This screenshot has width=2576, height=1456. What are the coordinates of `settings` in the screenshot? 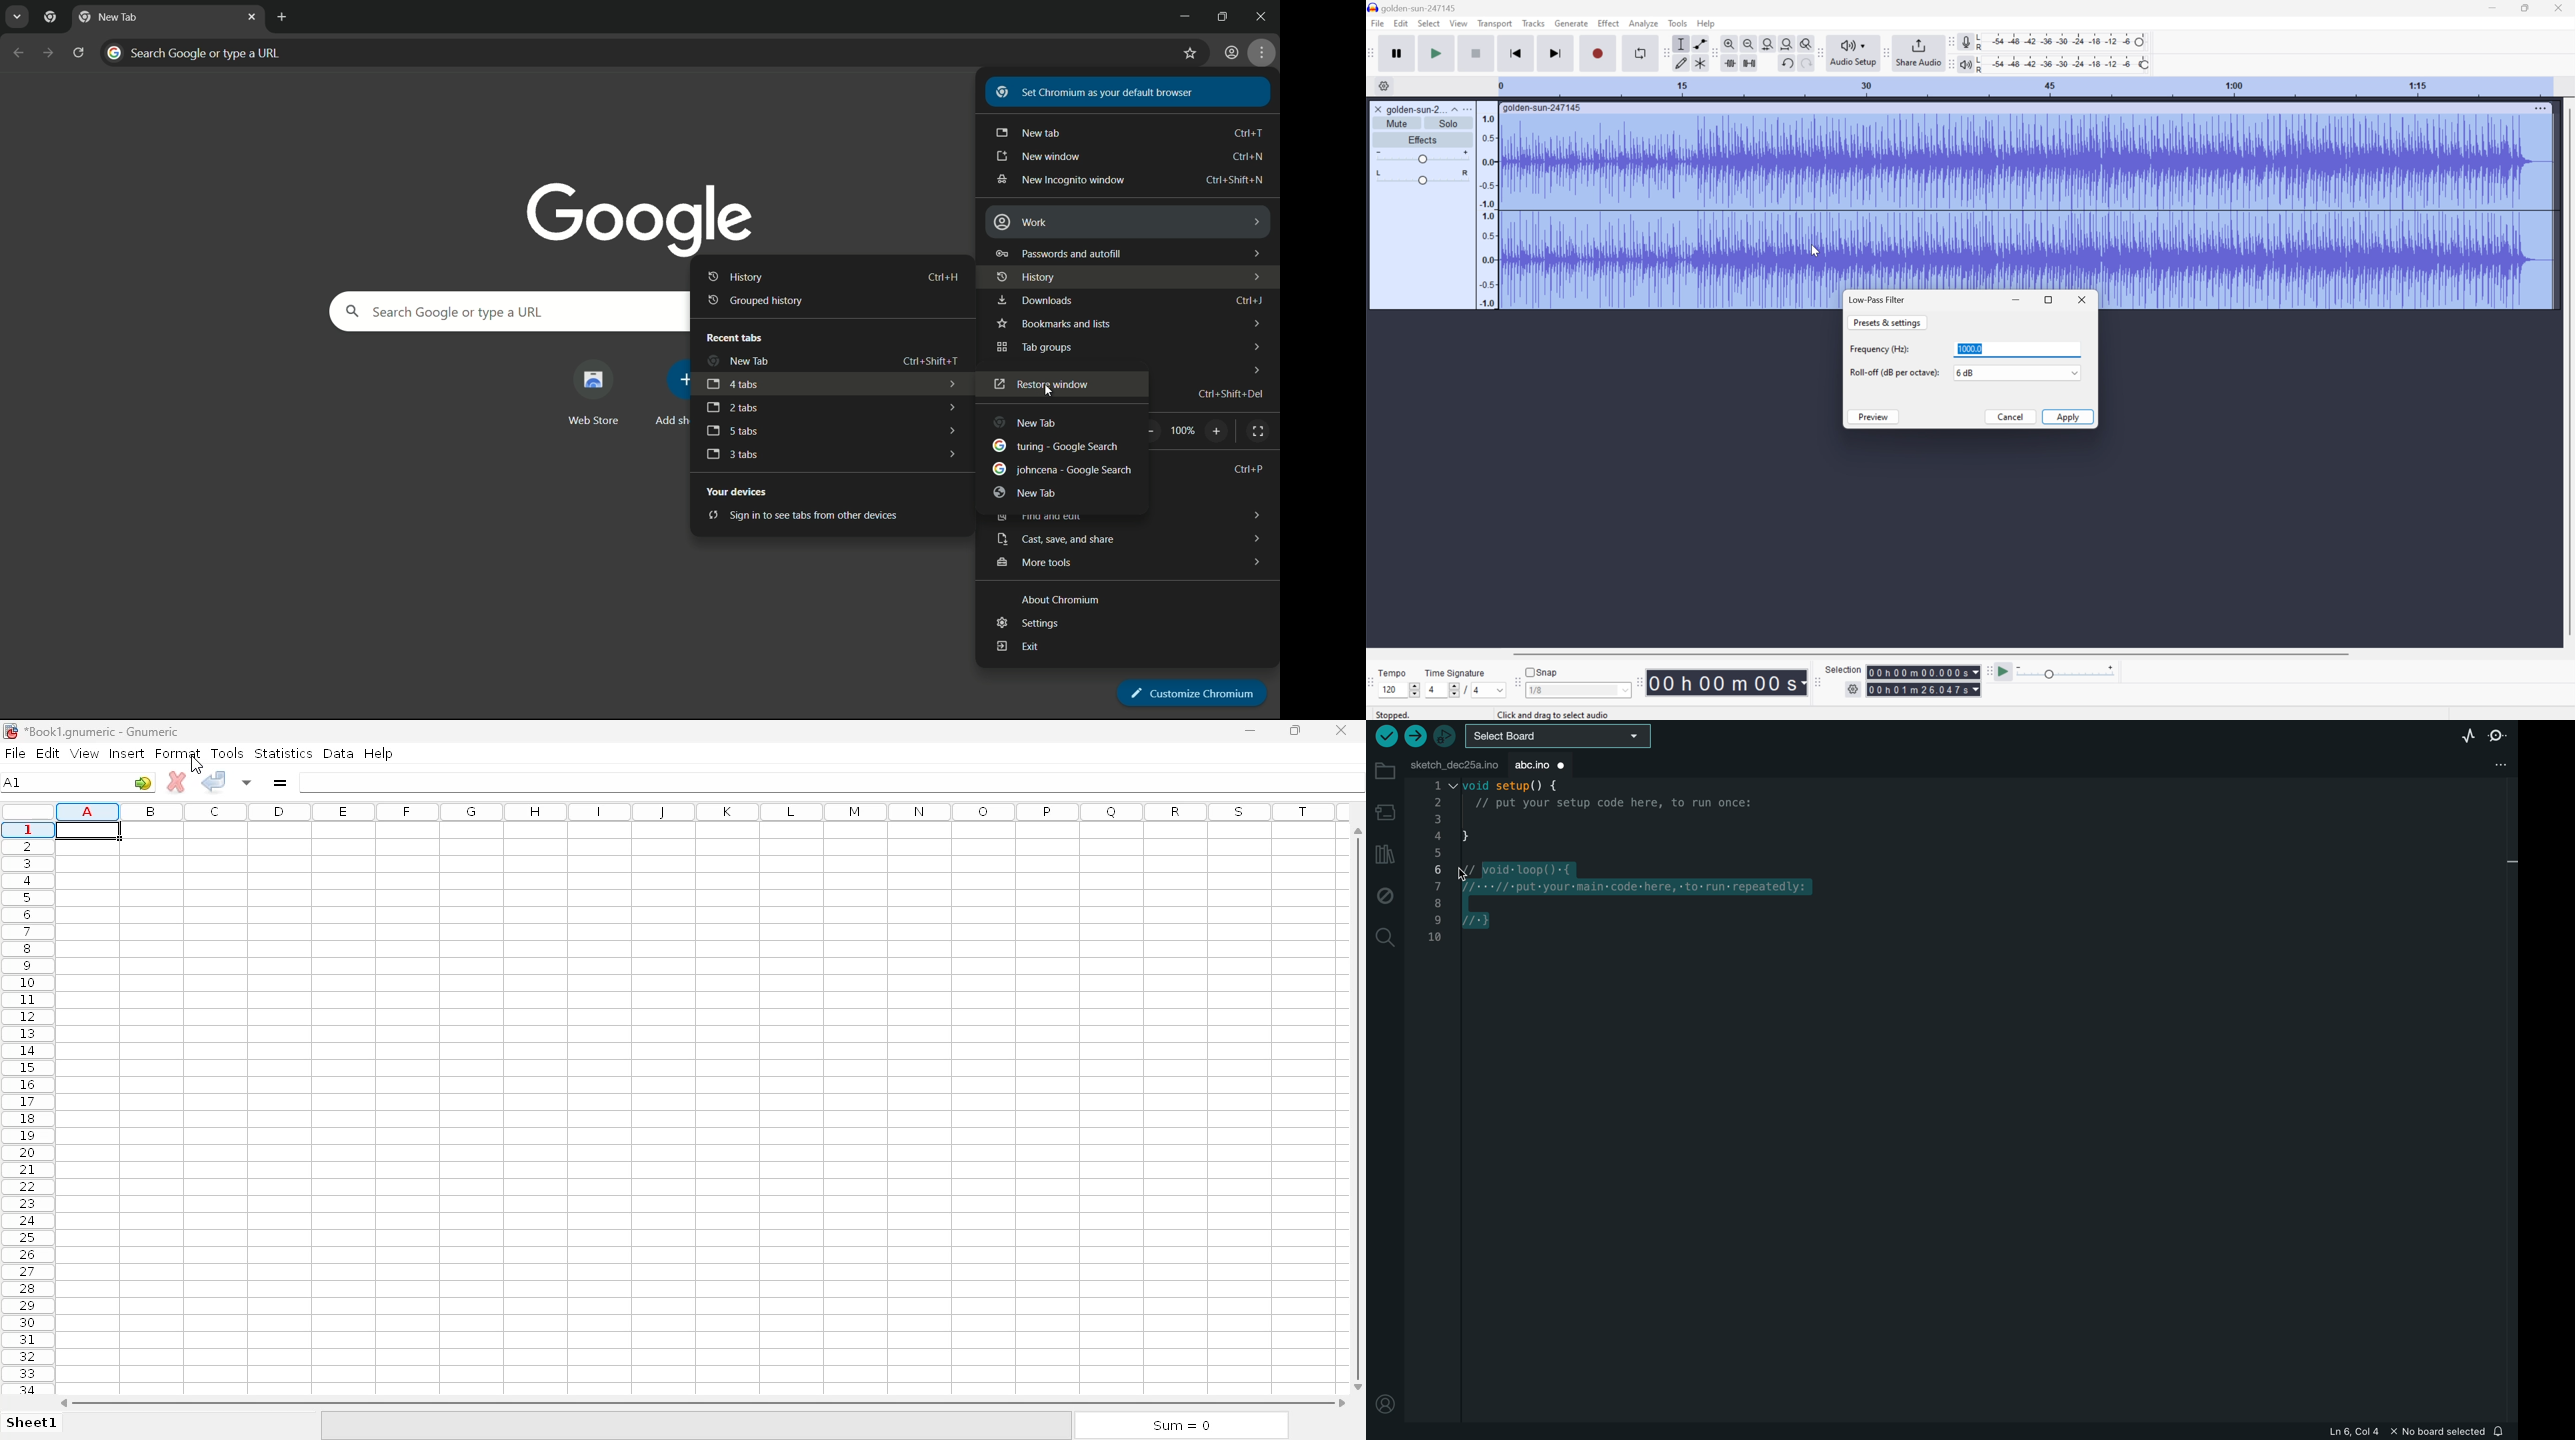 It's located at (1026, 621).